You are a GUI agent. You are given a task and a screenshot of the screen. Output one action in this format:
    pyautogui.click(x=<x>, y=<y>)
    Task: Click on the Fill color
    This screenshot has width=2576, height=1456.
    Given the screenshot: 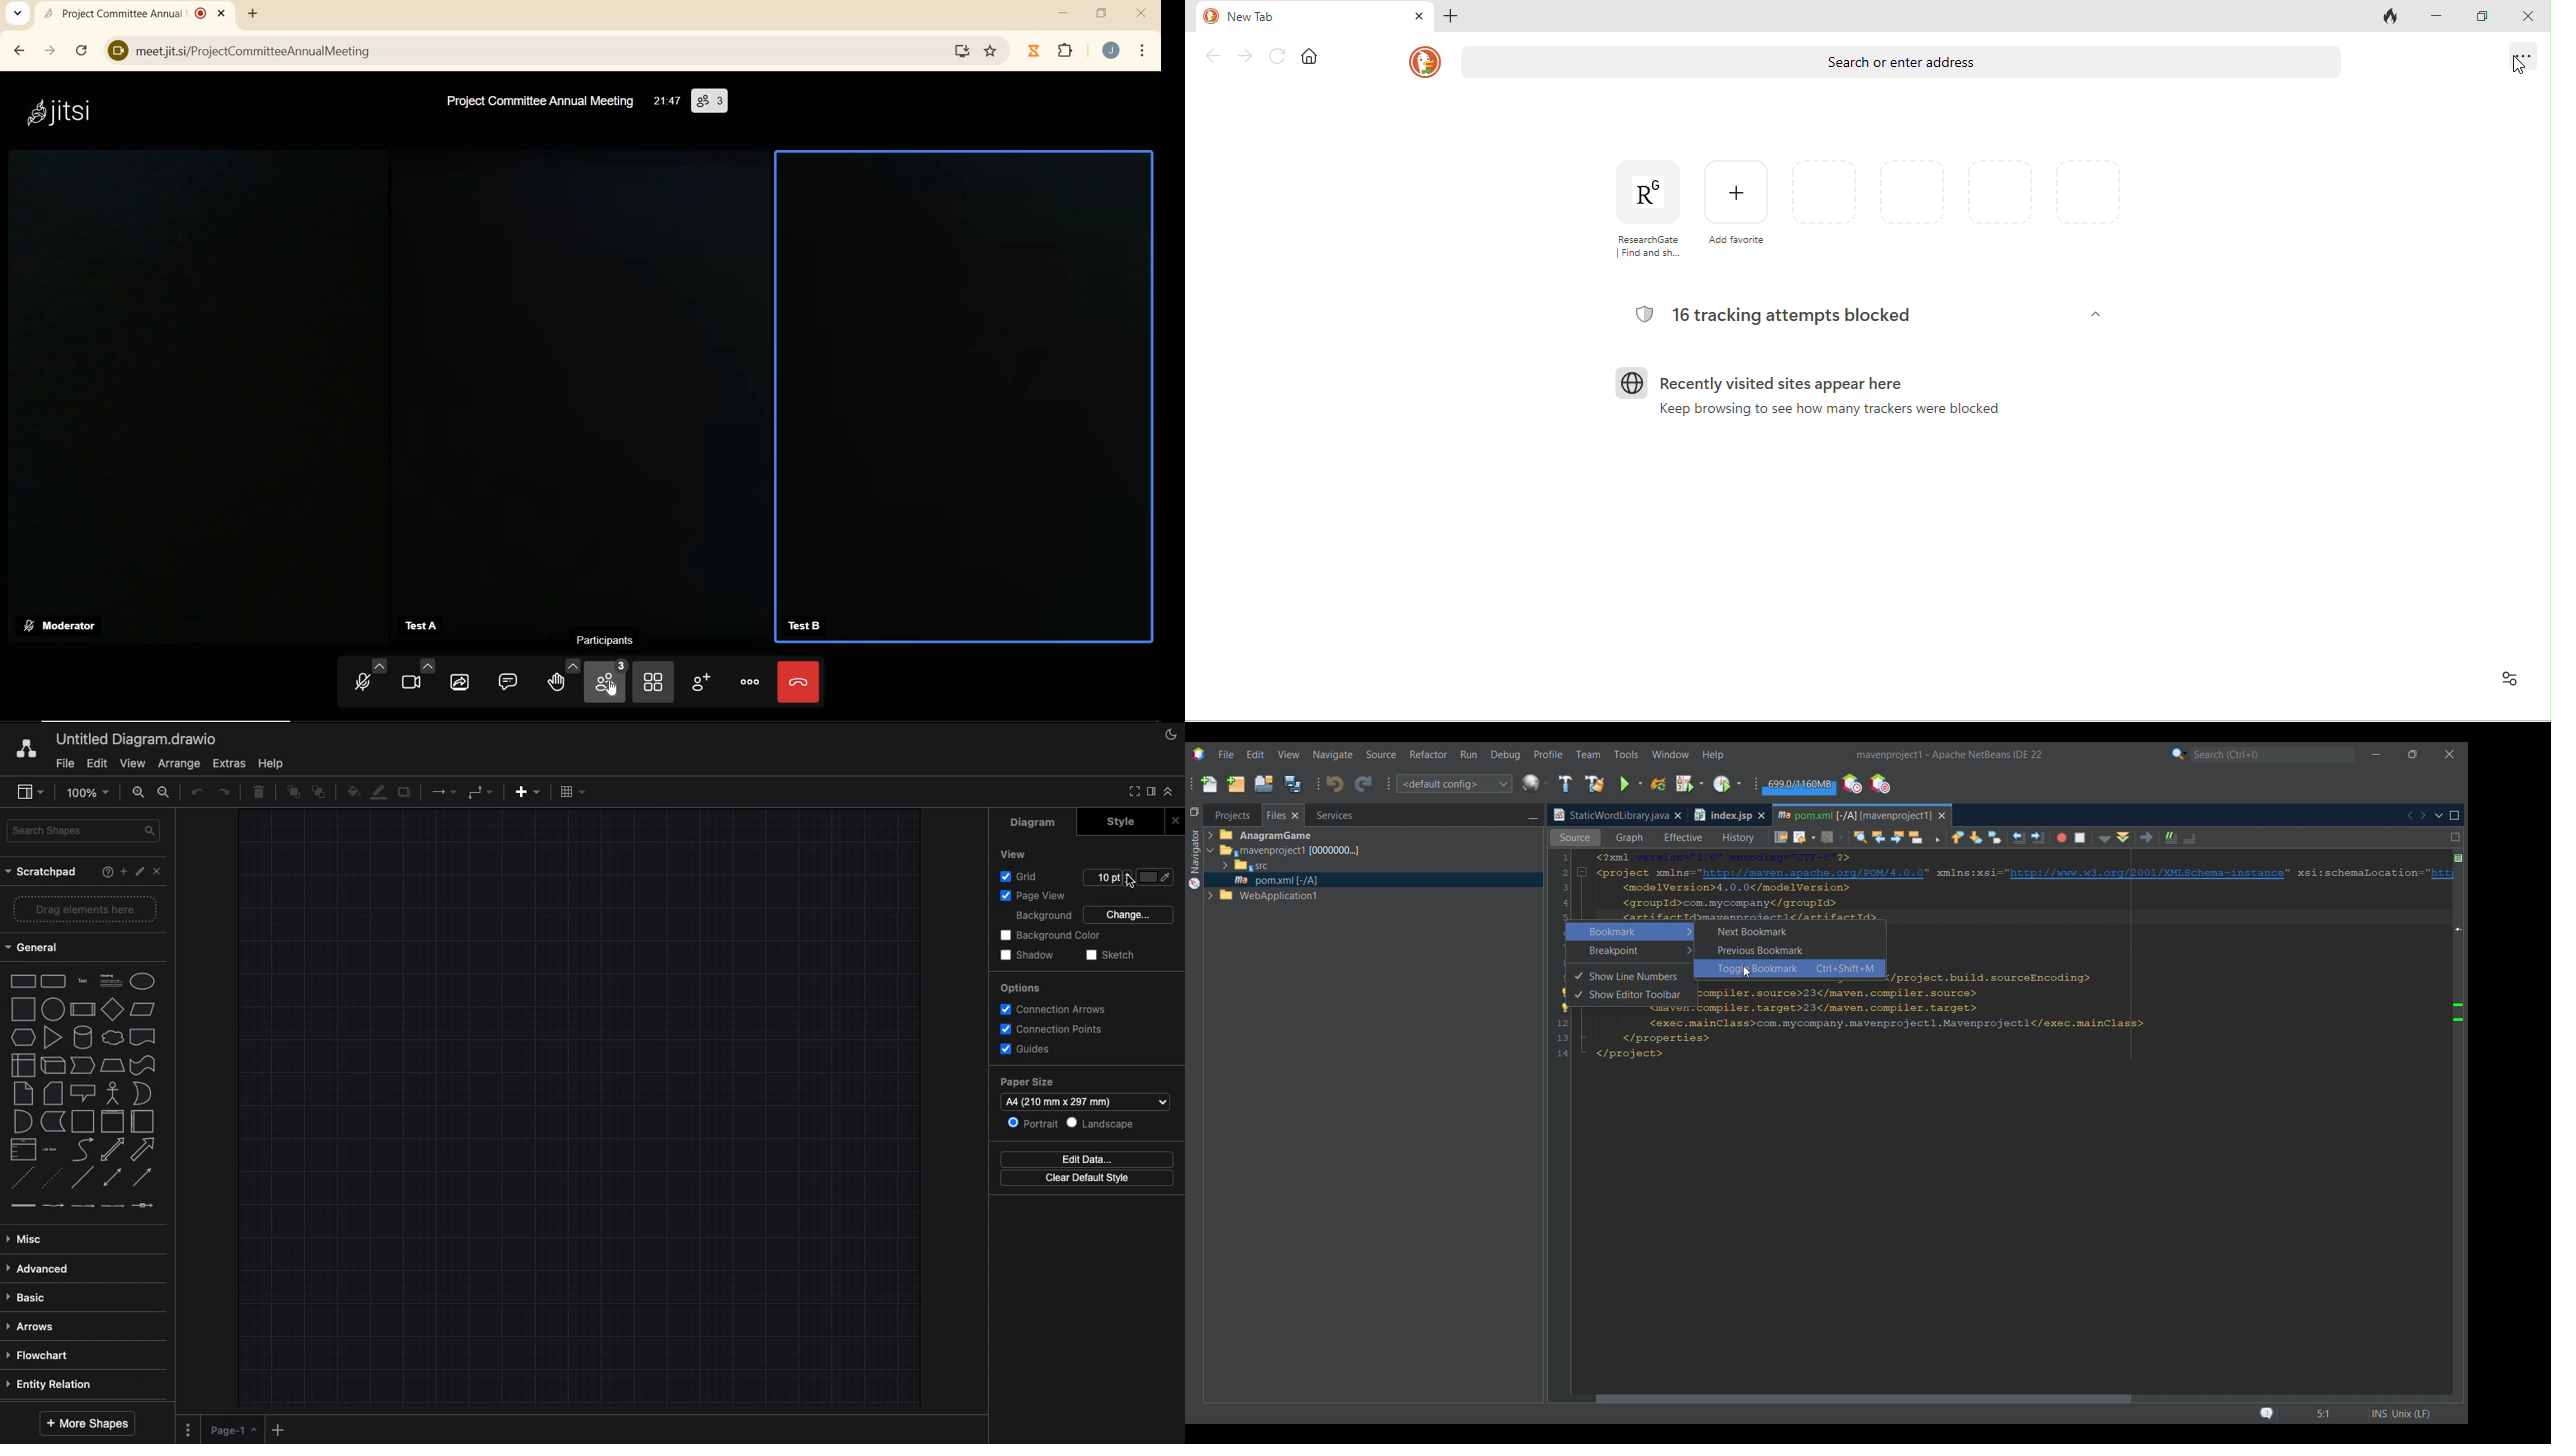 What is the action you would take?
    pyautogui.click(x=350, y=790)
    